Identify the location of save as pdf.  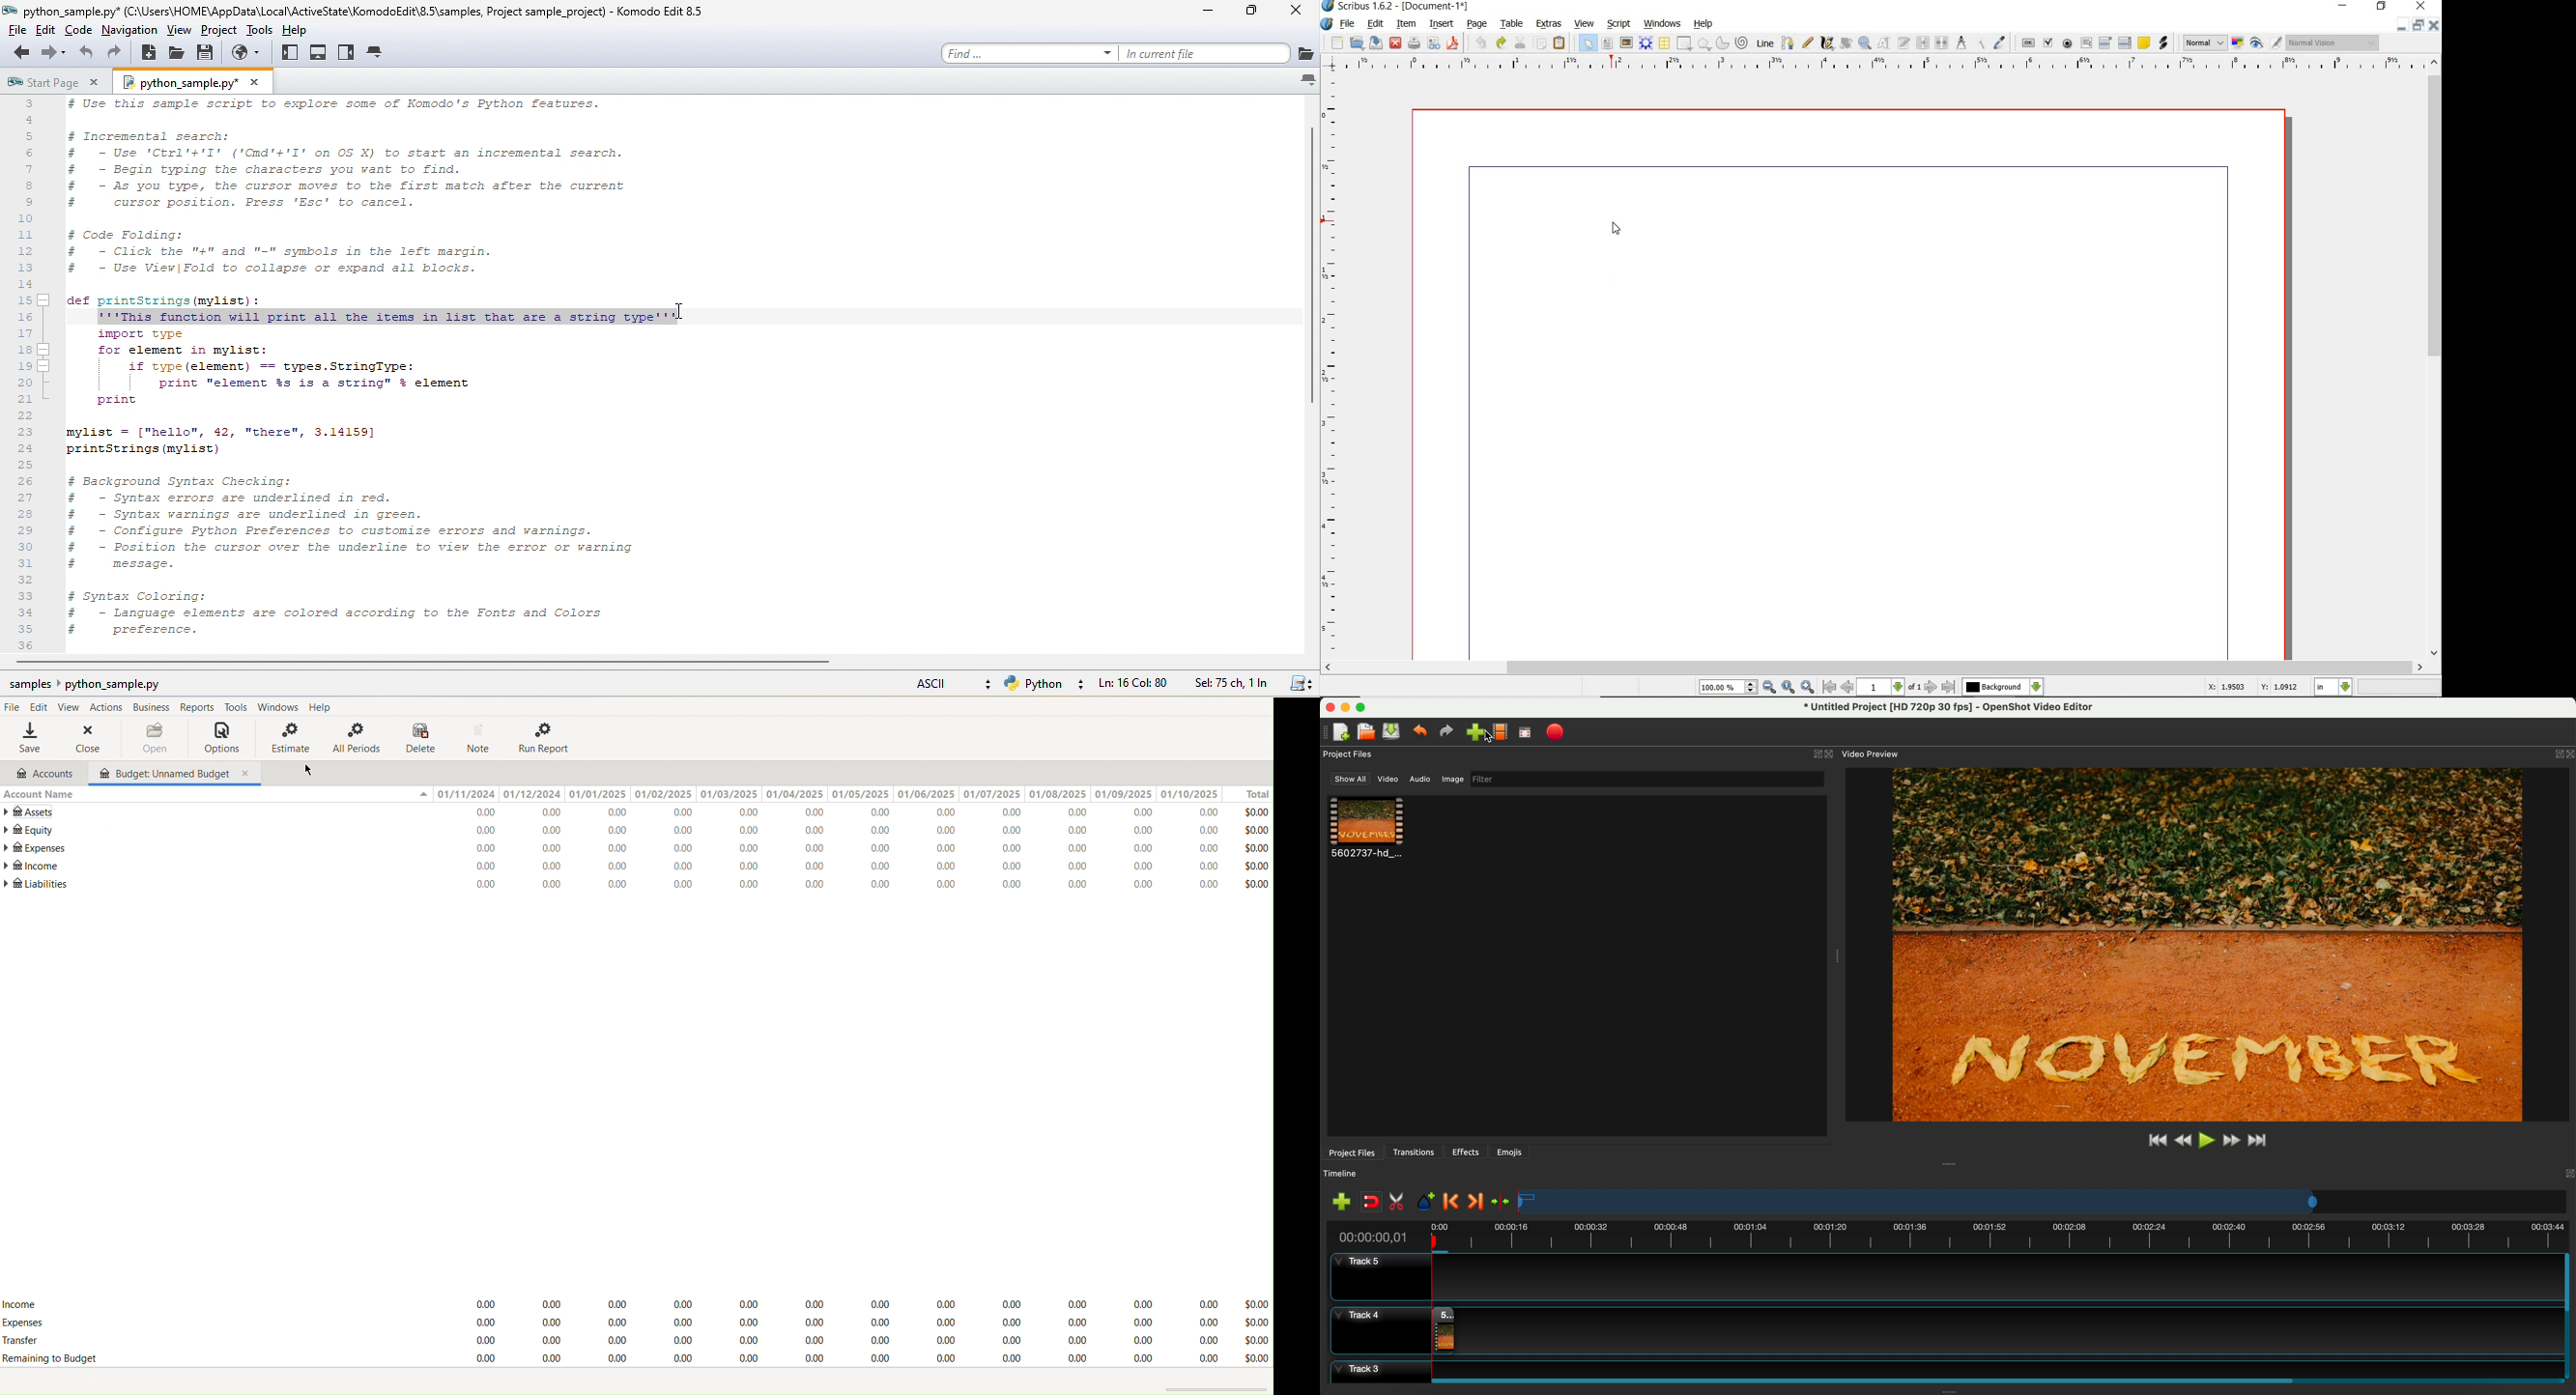
(1452, 43).